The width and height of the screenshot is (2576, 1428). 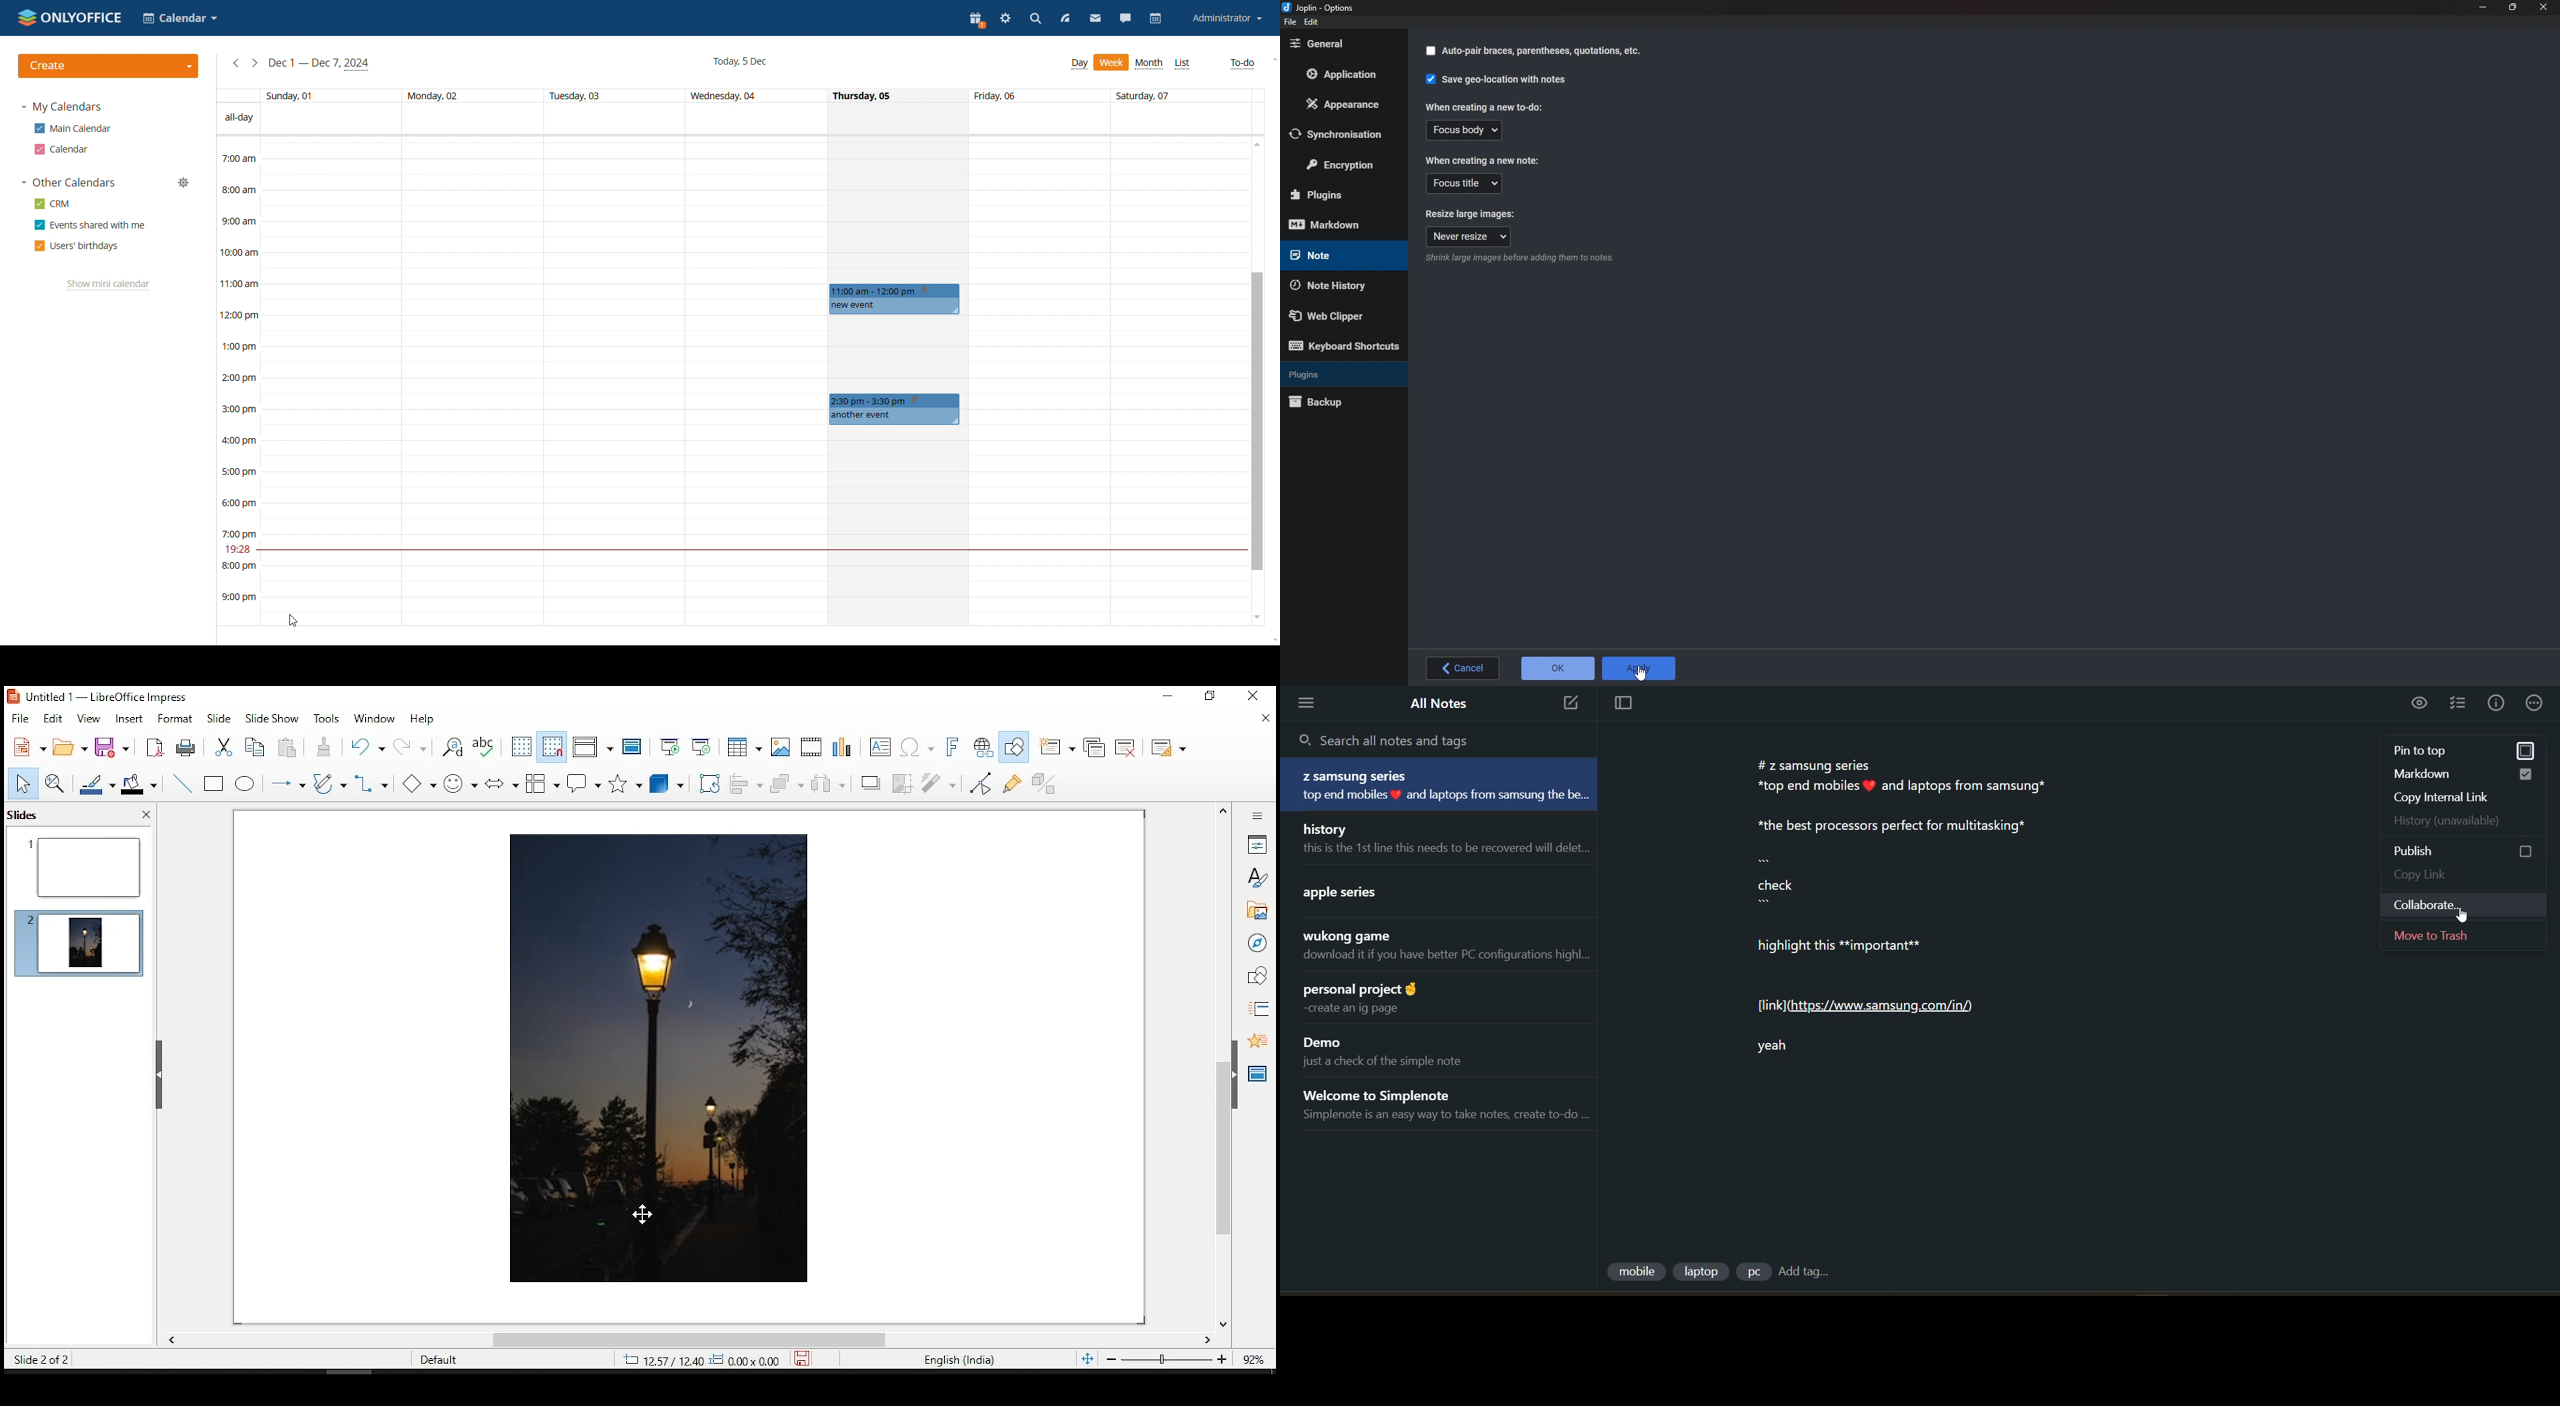 What do you see at coordinates (71, 746) in the screenshot?
I see `open` at bounding box center [71, 746].